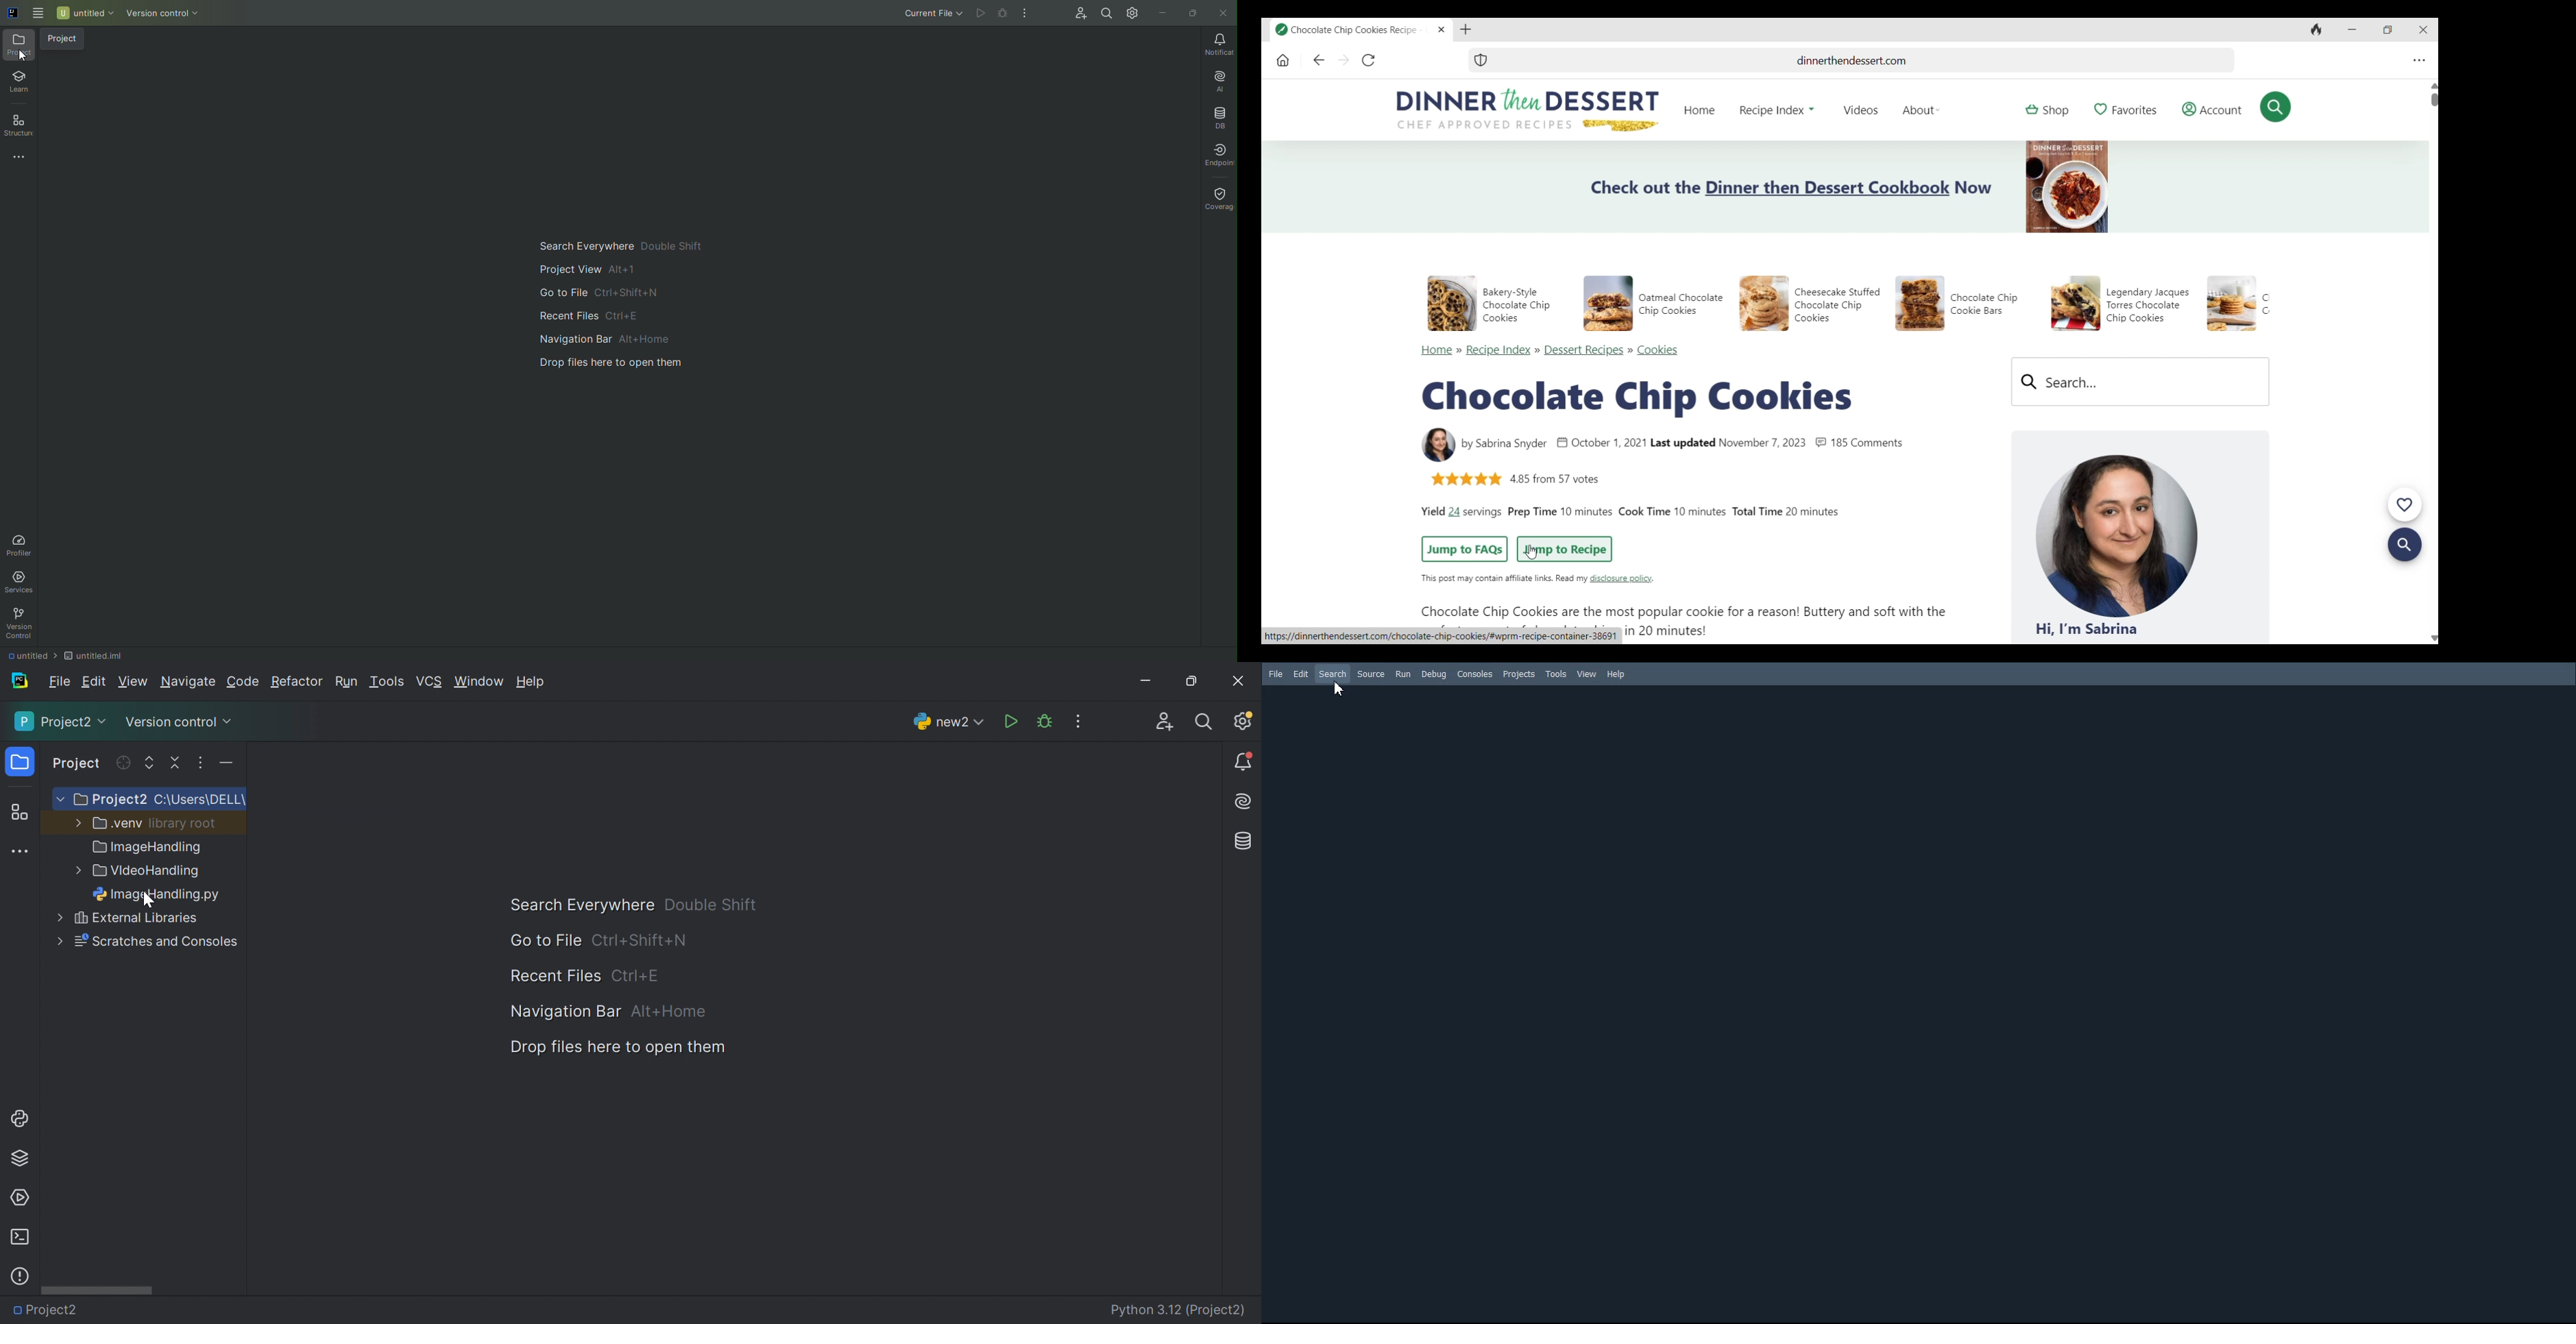 This screenshot has height=1344, width=2576. What do you see at coordinates (18, 83) in the screenshot?
I see `Learn` at bounding box center [18, 83].